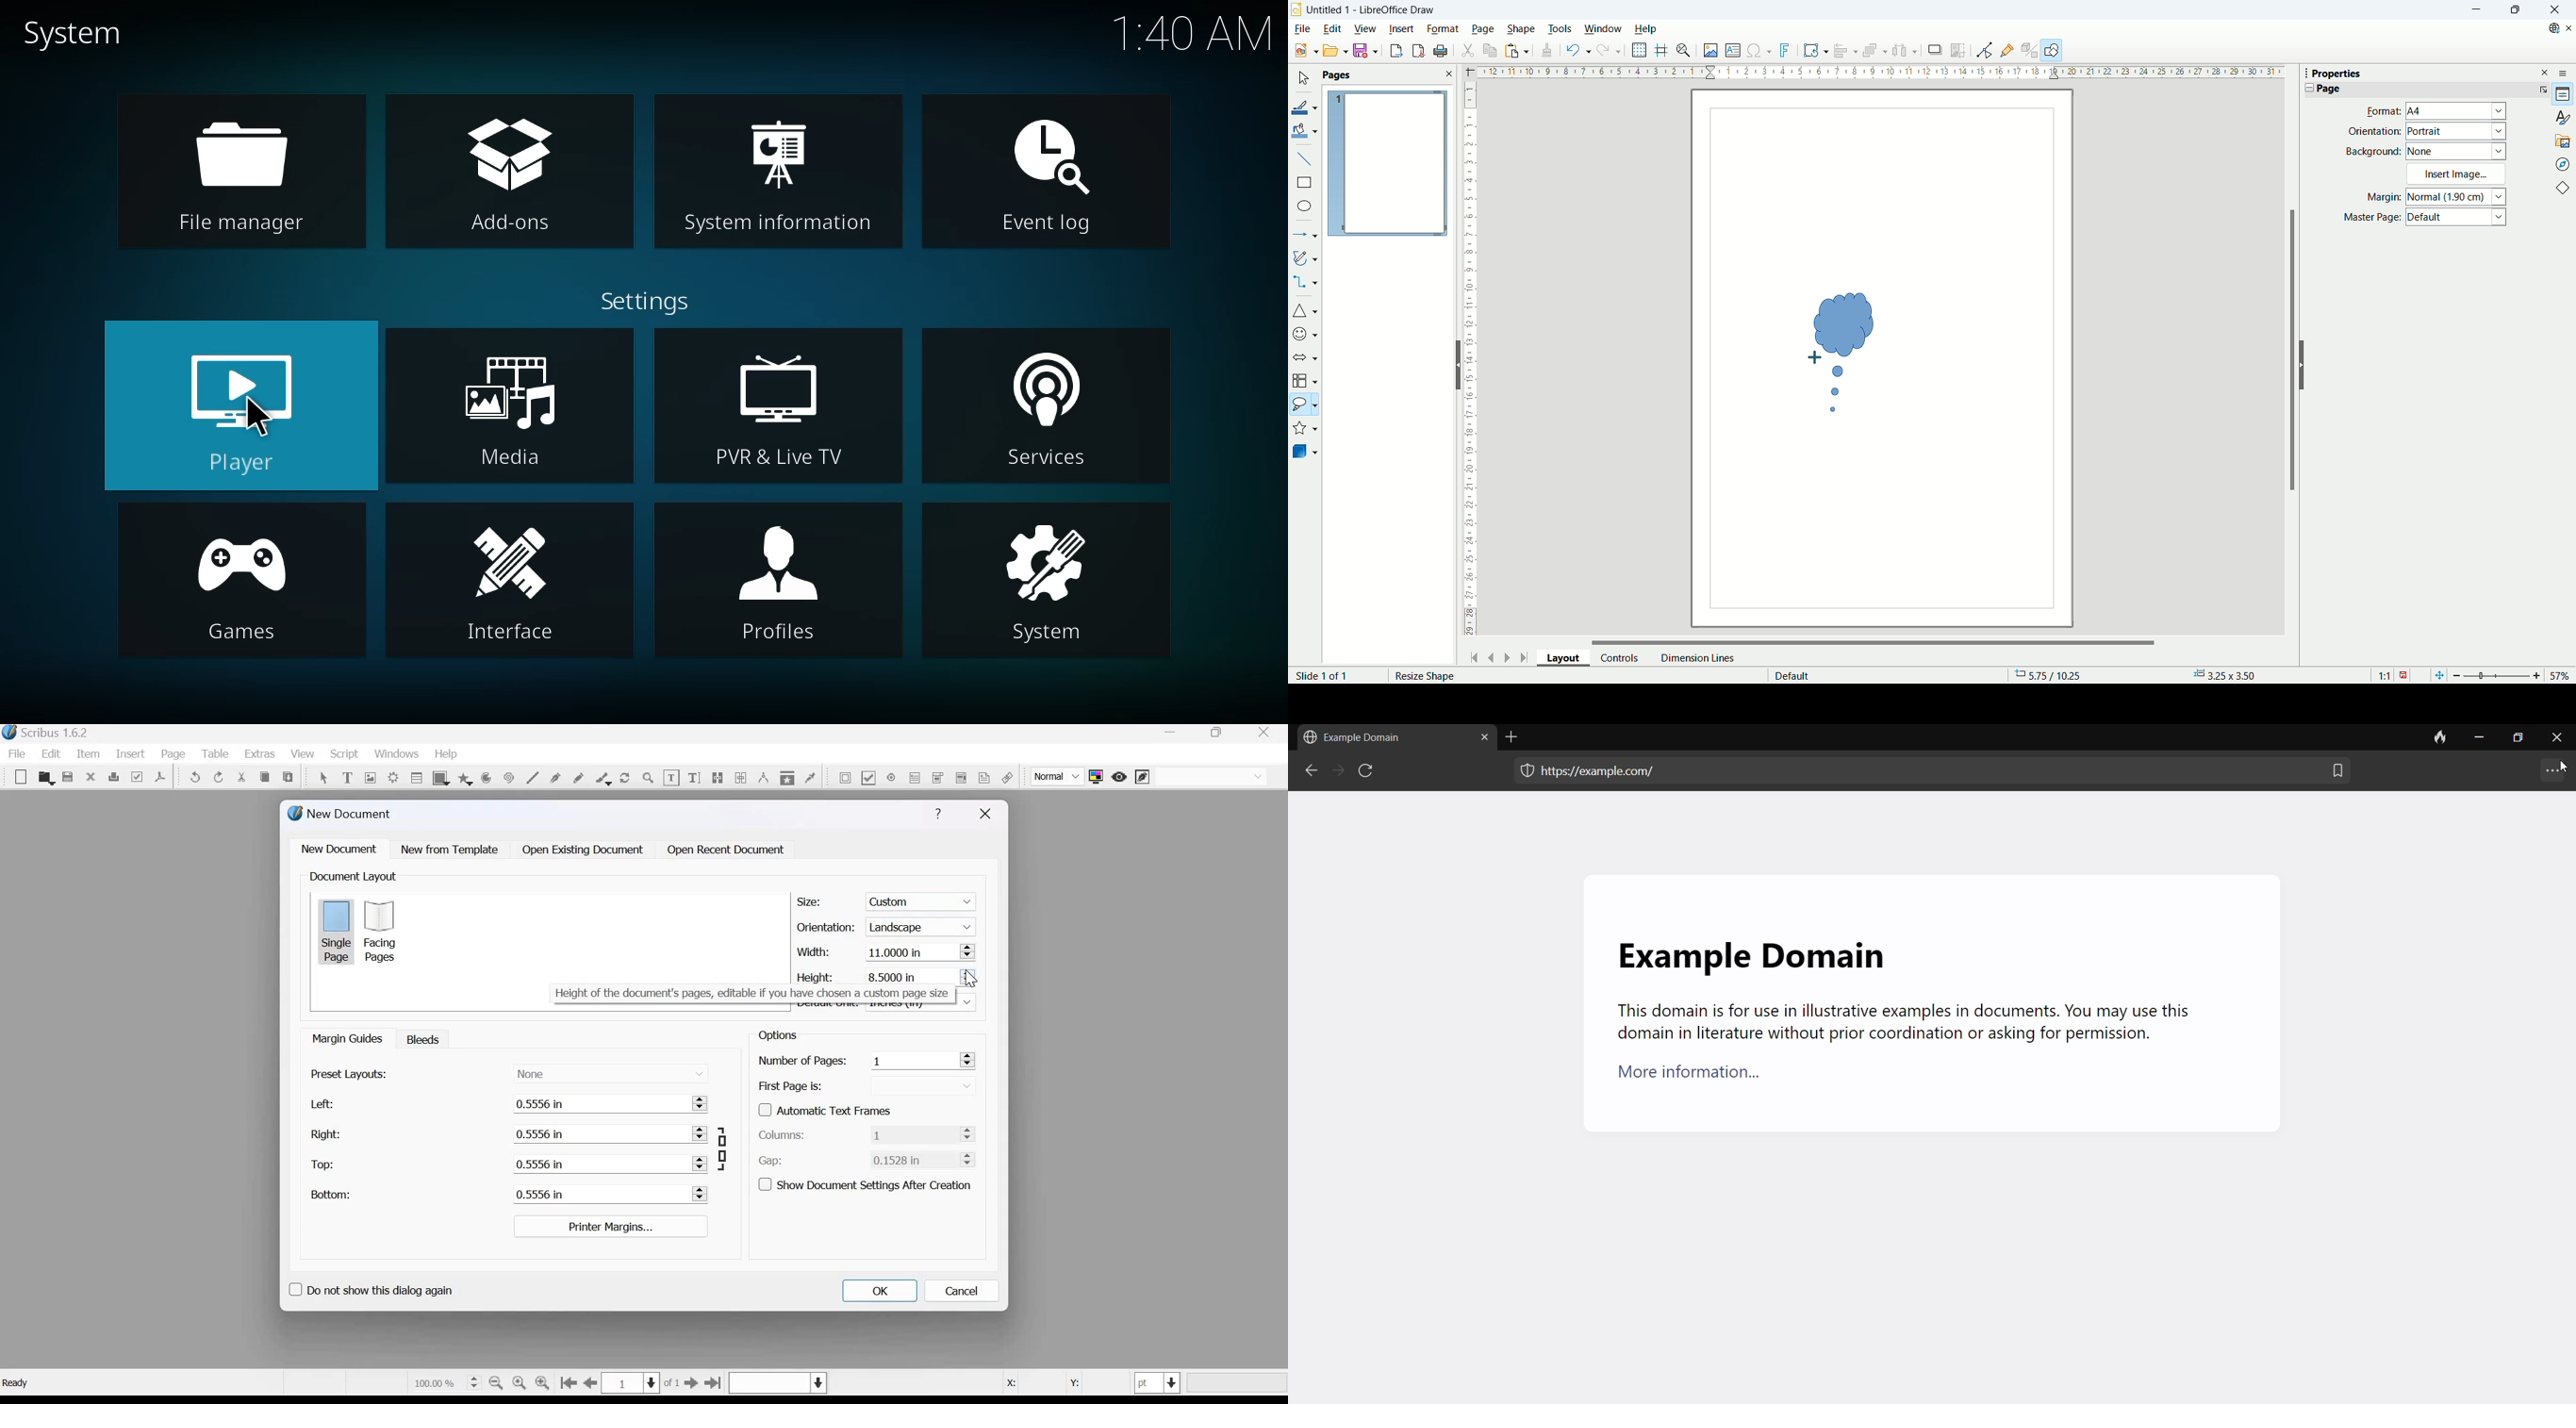 This screenshot has height=1428, width=2576. What do you see at coordinates (1568, 661) in the screenshot?
I see `layout` at bounding box center [1568, 661].